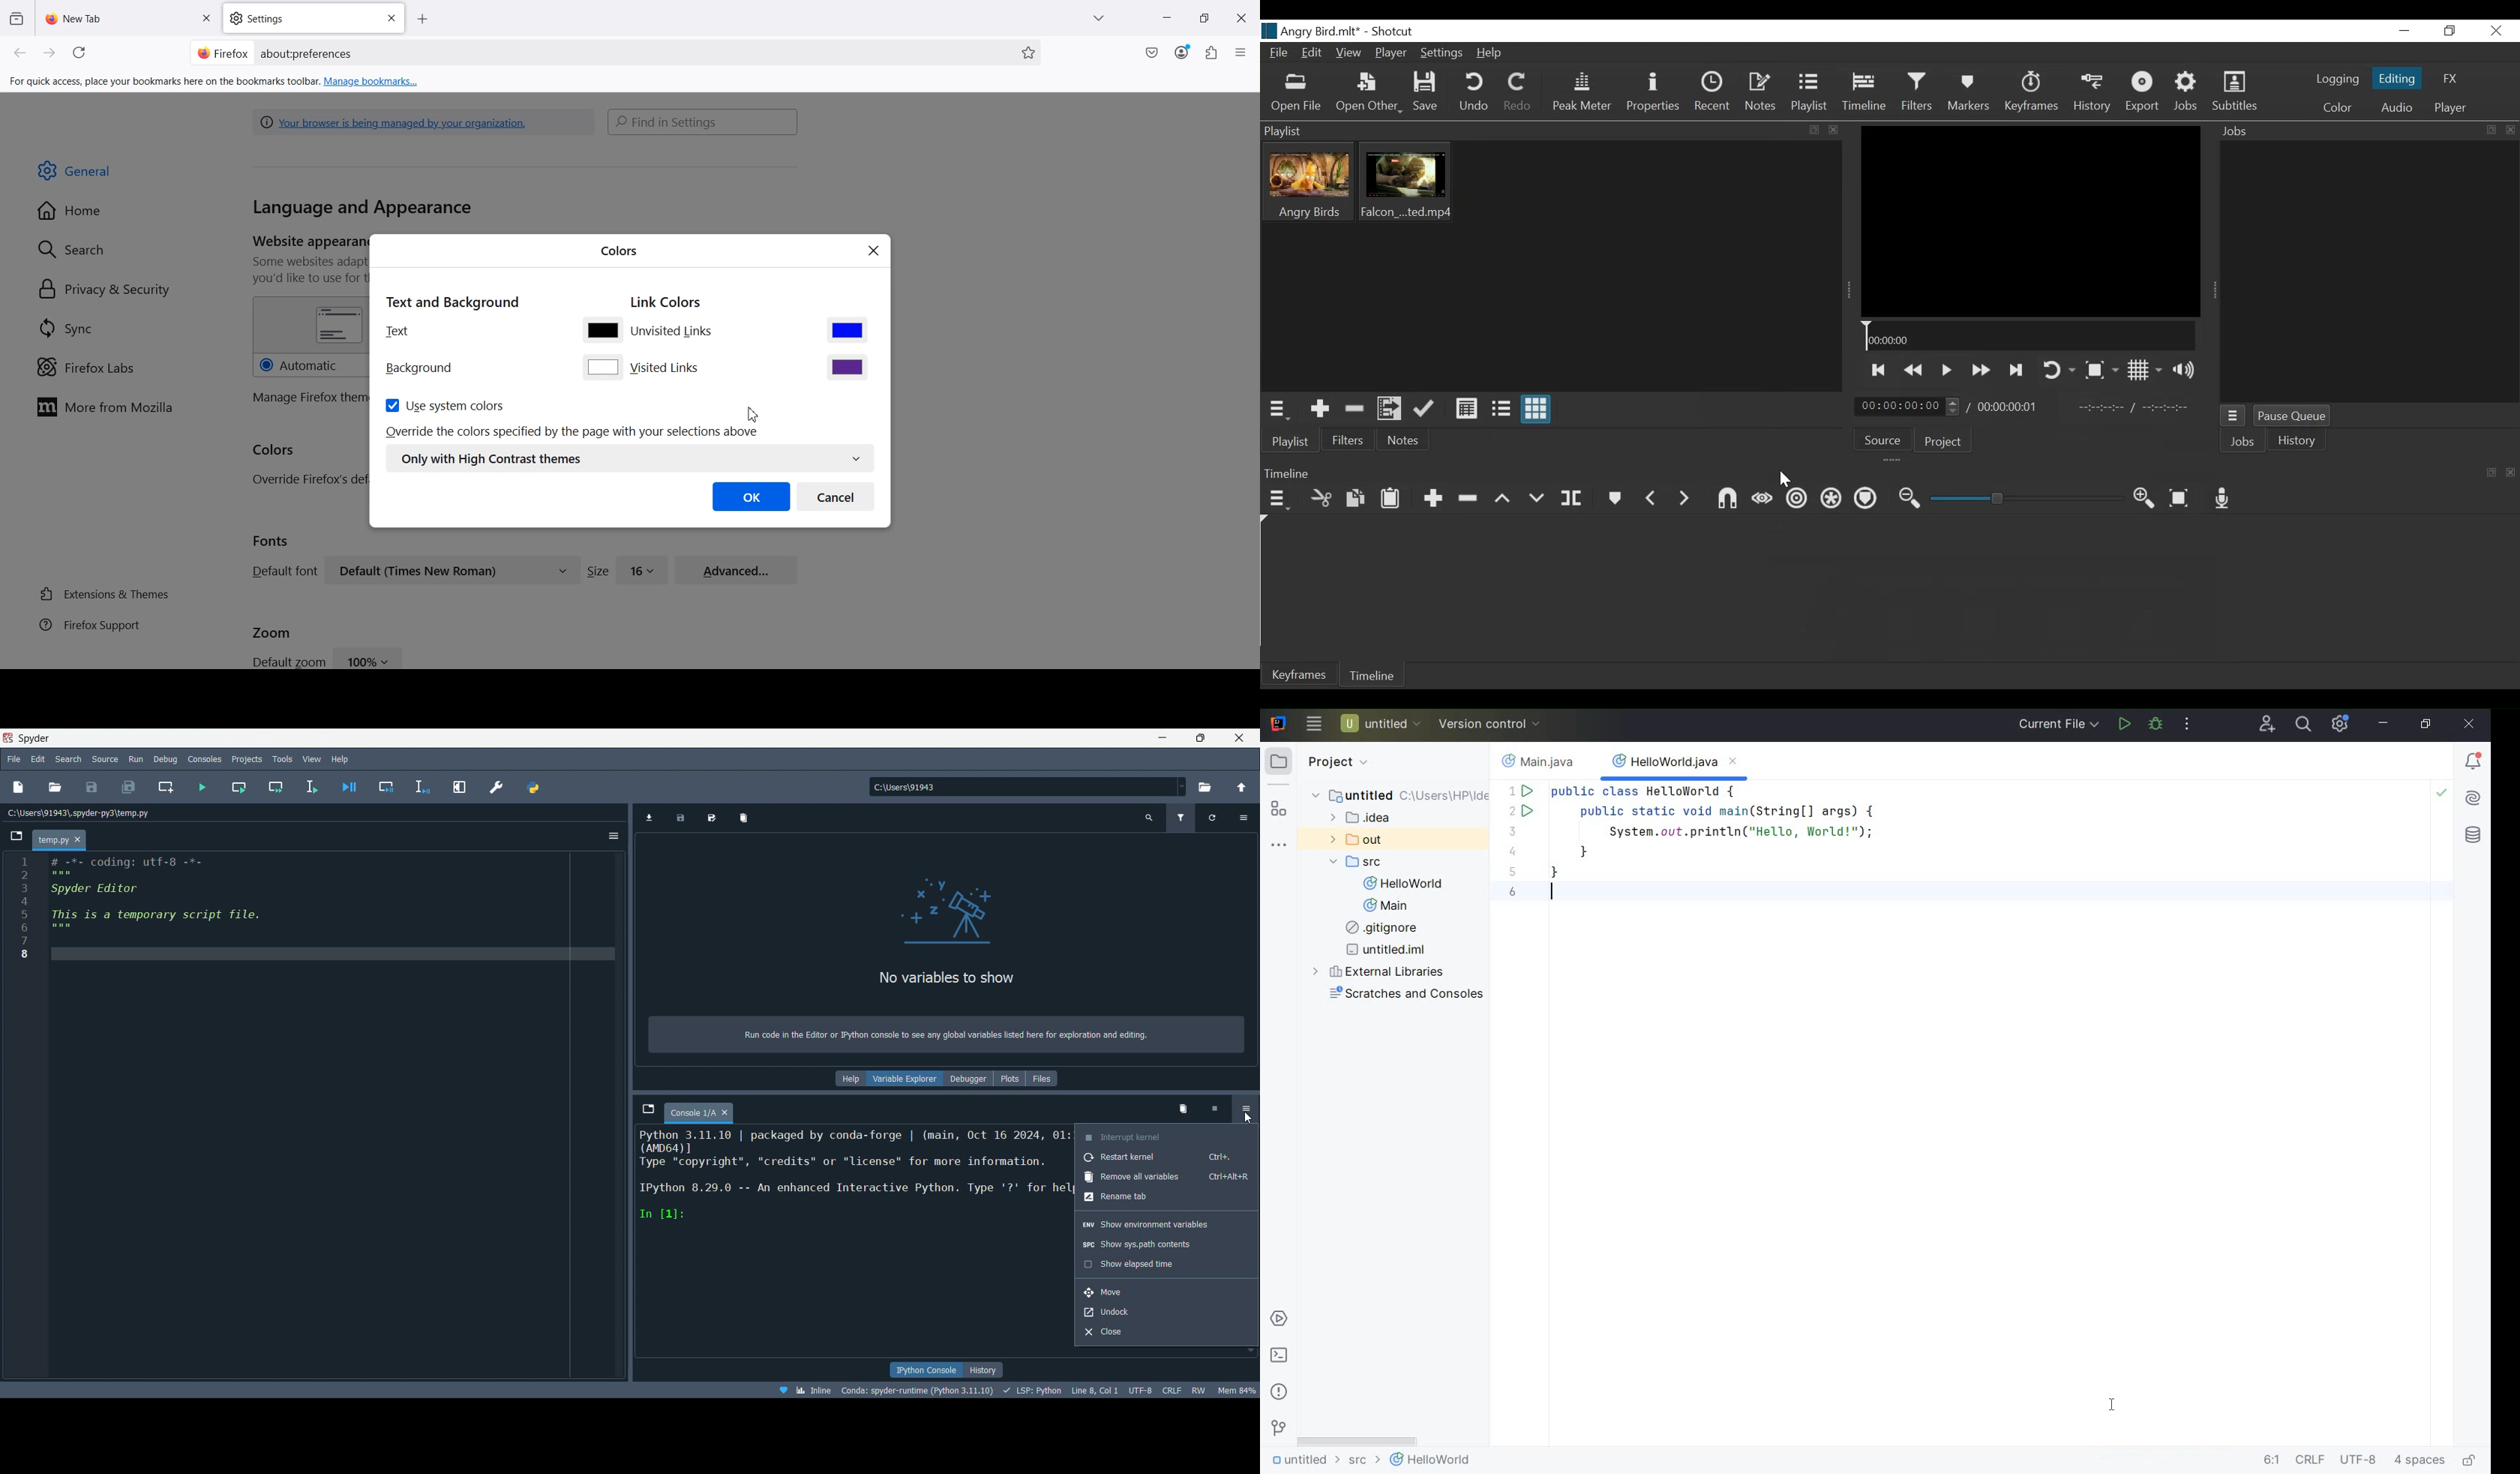 This screenshot has height=1484, width=2520. I want to click on Toggle display grid on player, so click(2147, 370).